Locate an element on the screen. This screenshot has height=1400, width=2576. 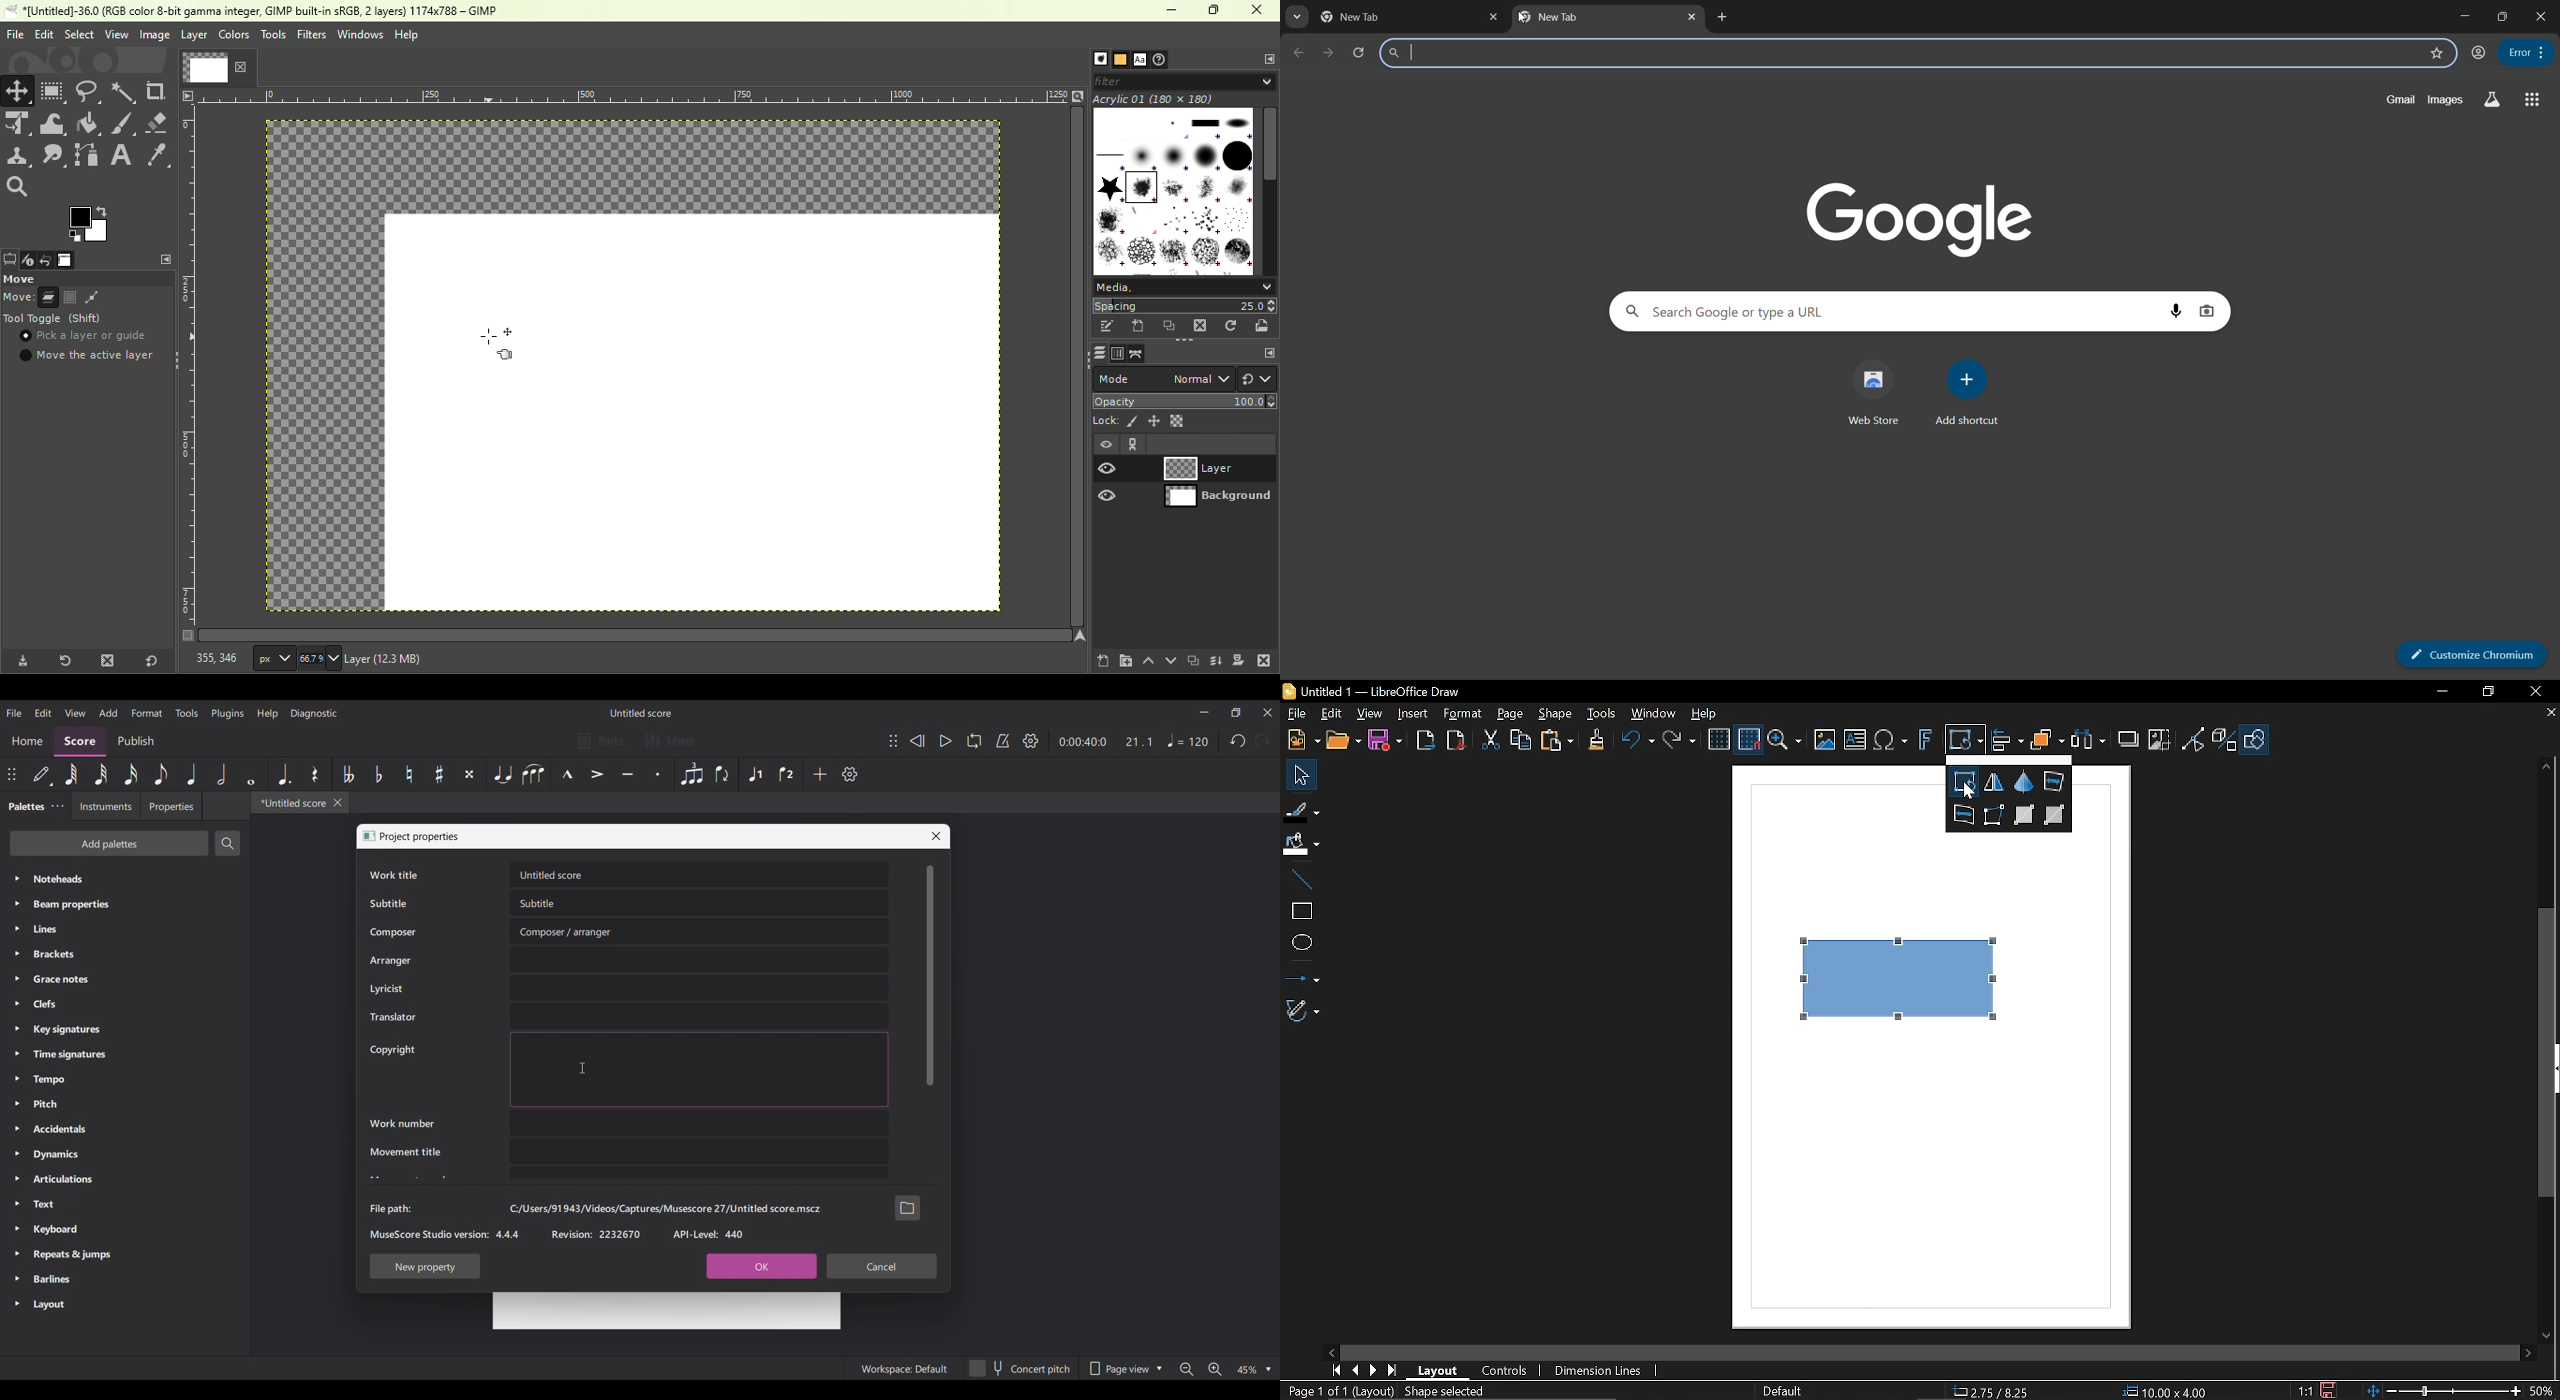
Toggle extrusion is located at coordinates (2226, 741).